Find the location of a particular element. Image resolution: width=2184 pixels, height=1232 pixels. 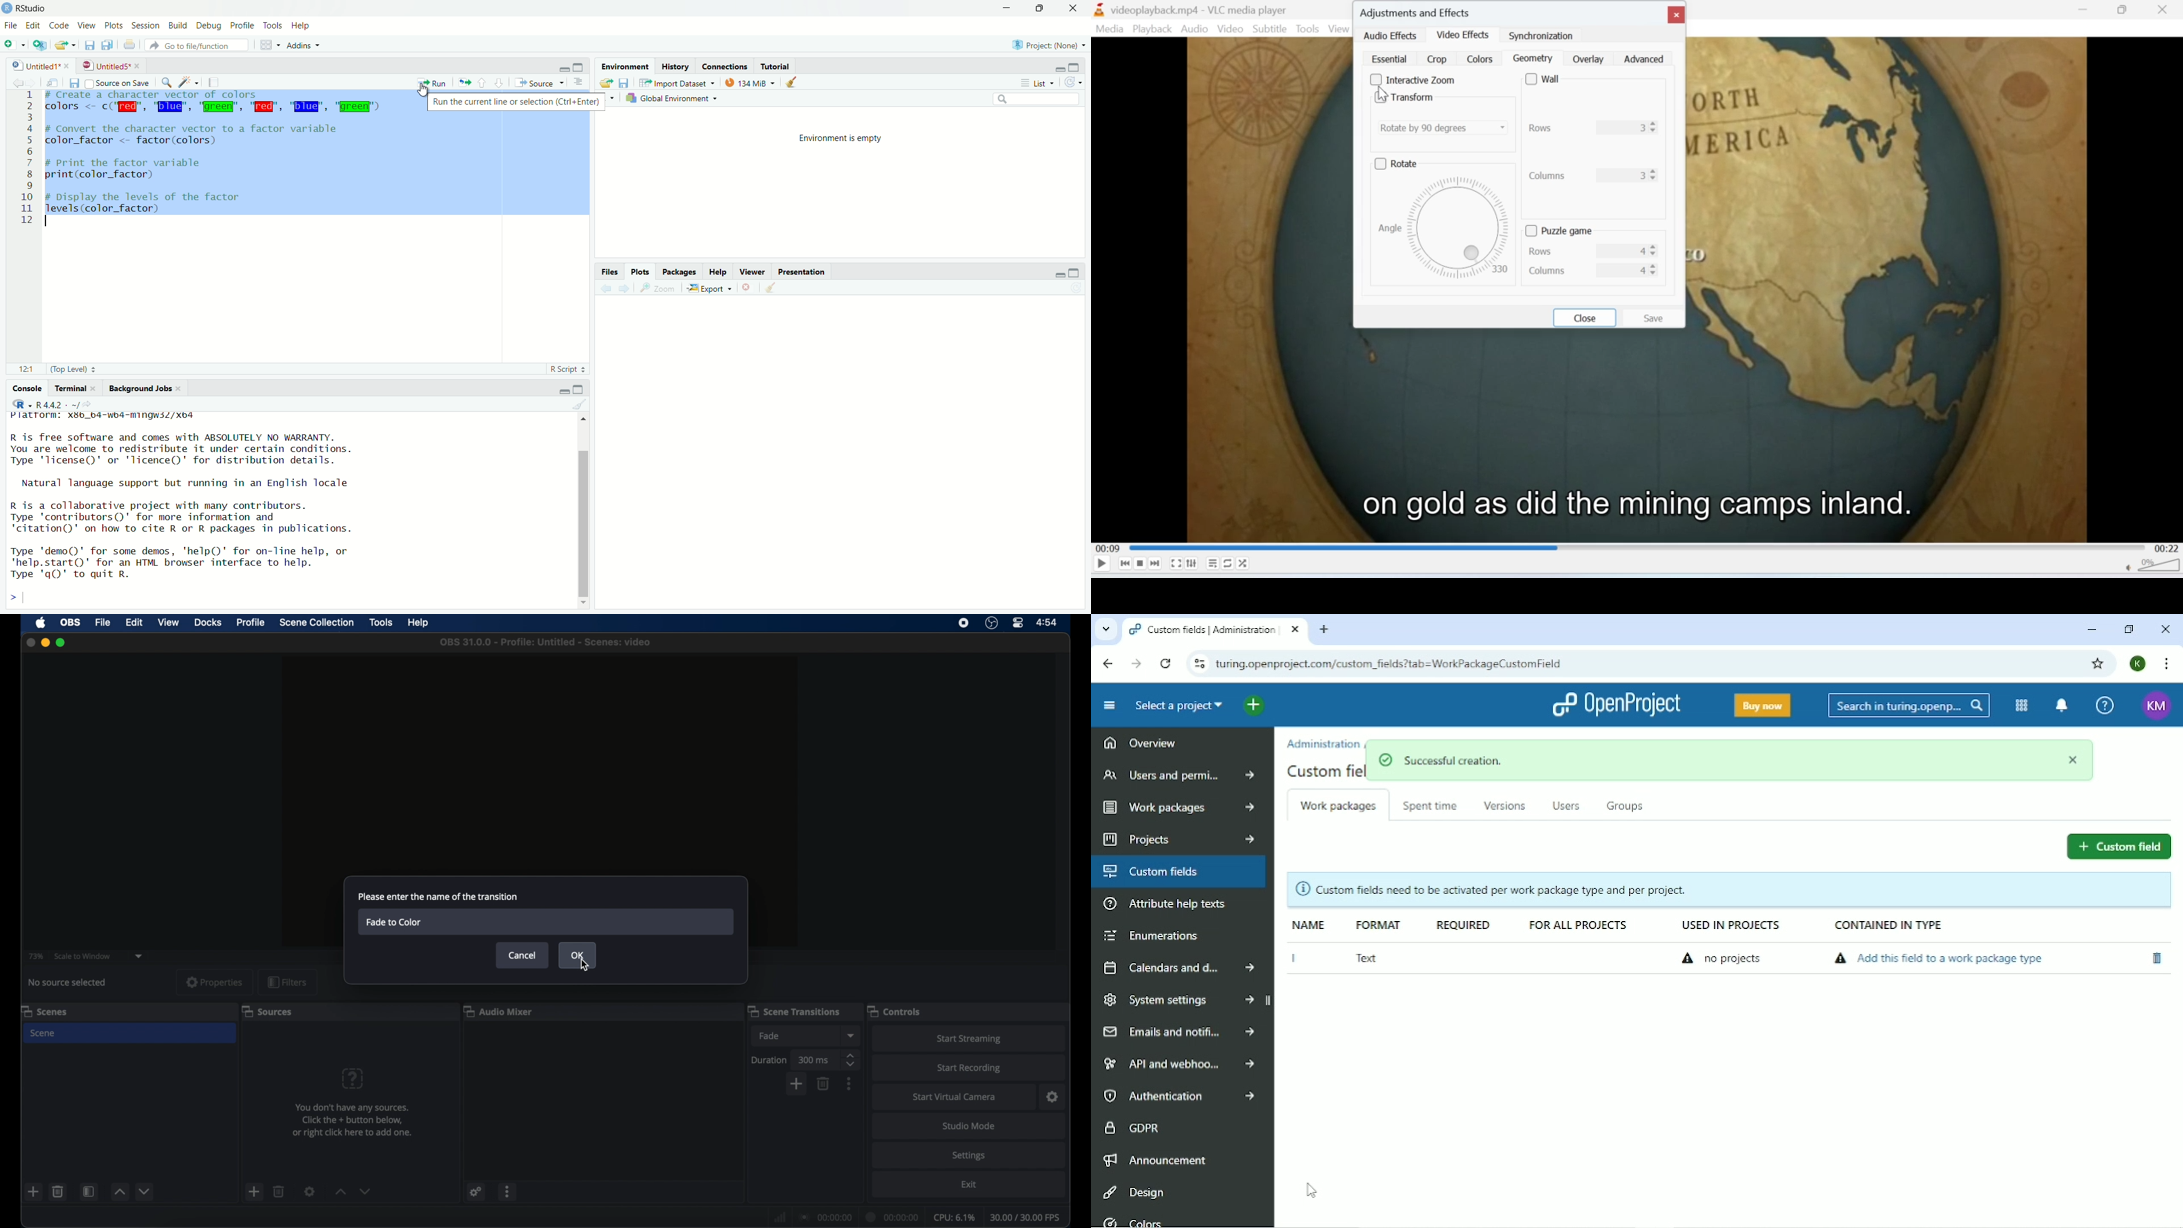

platform is located at coordinates (121, 417).